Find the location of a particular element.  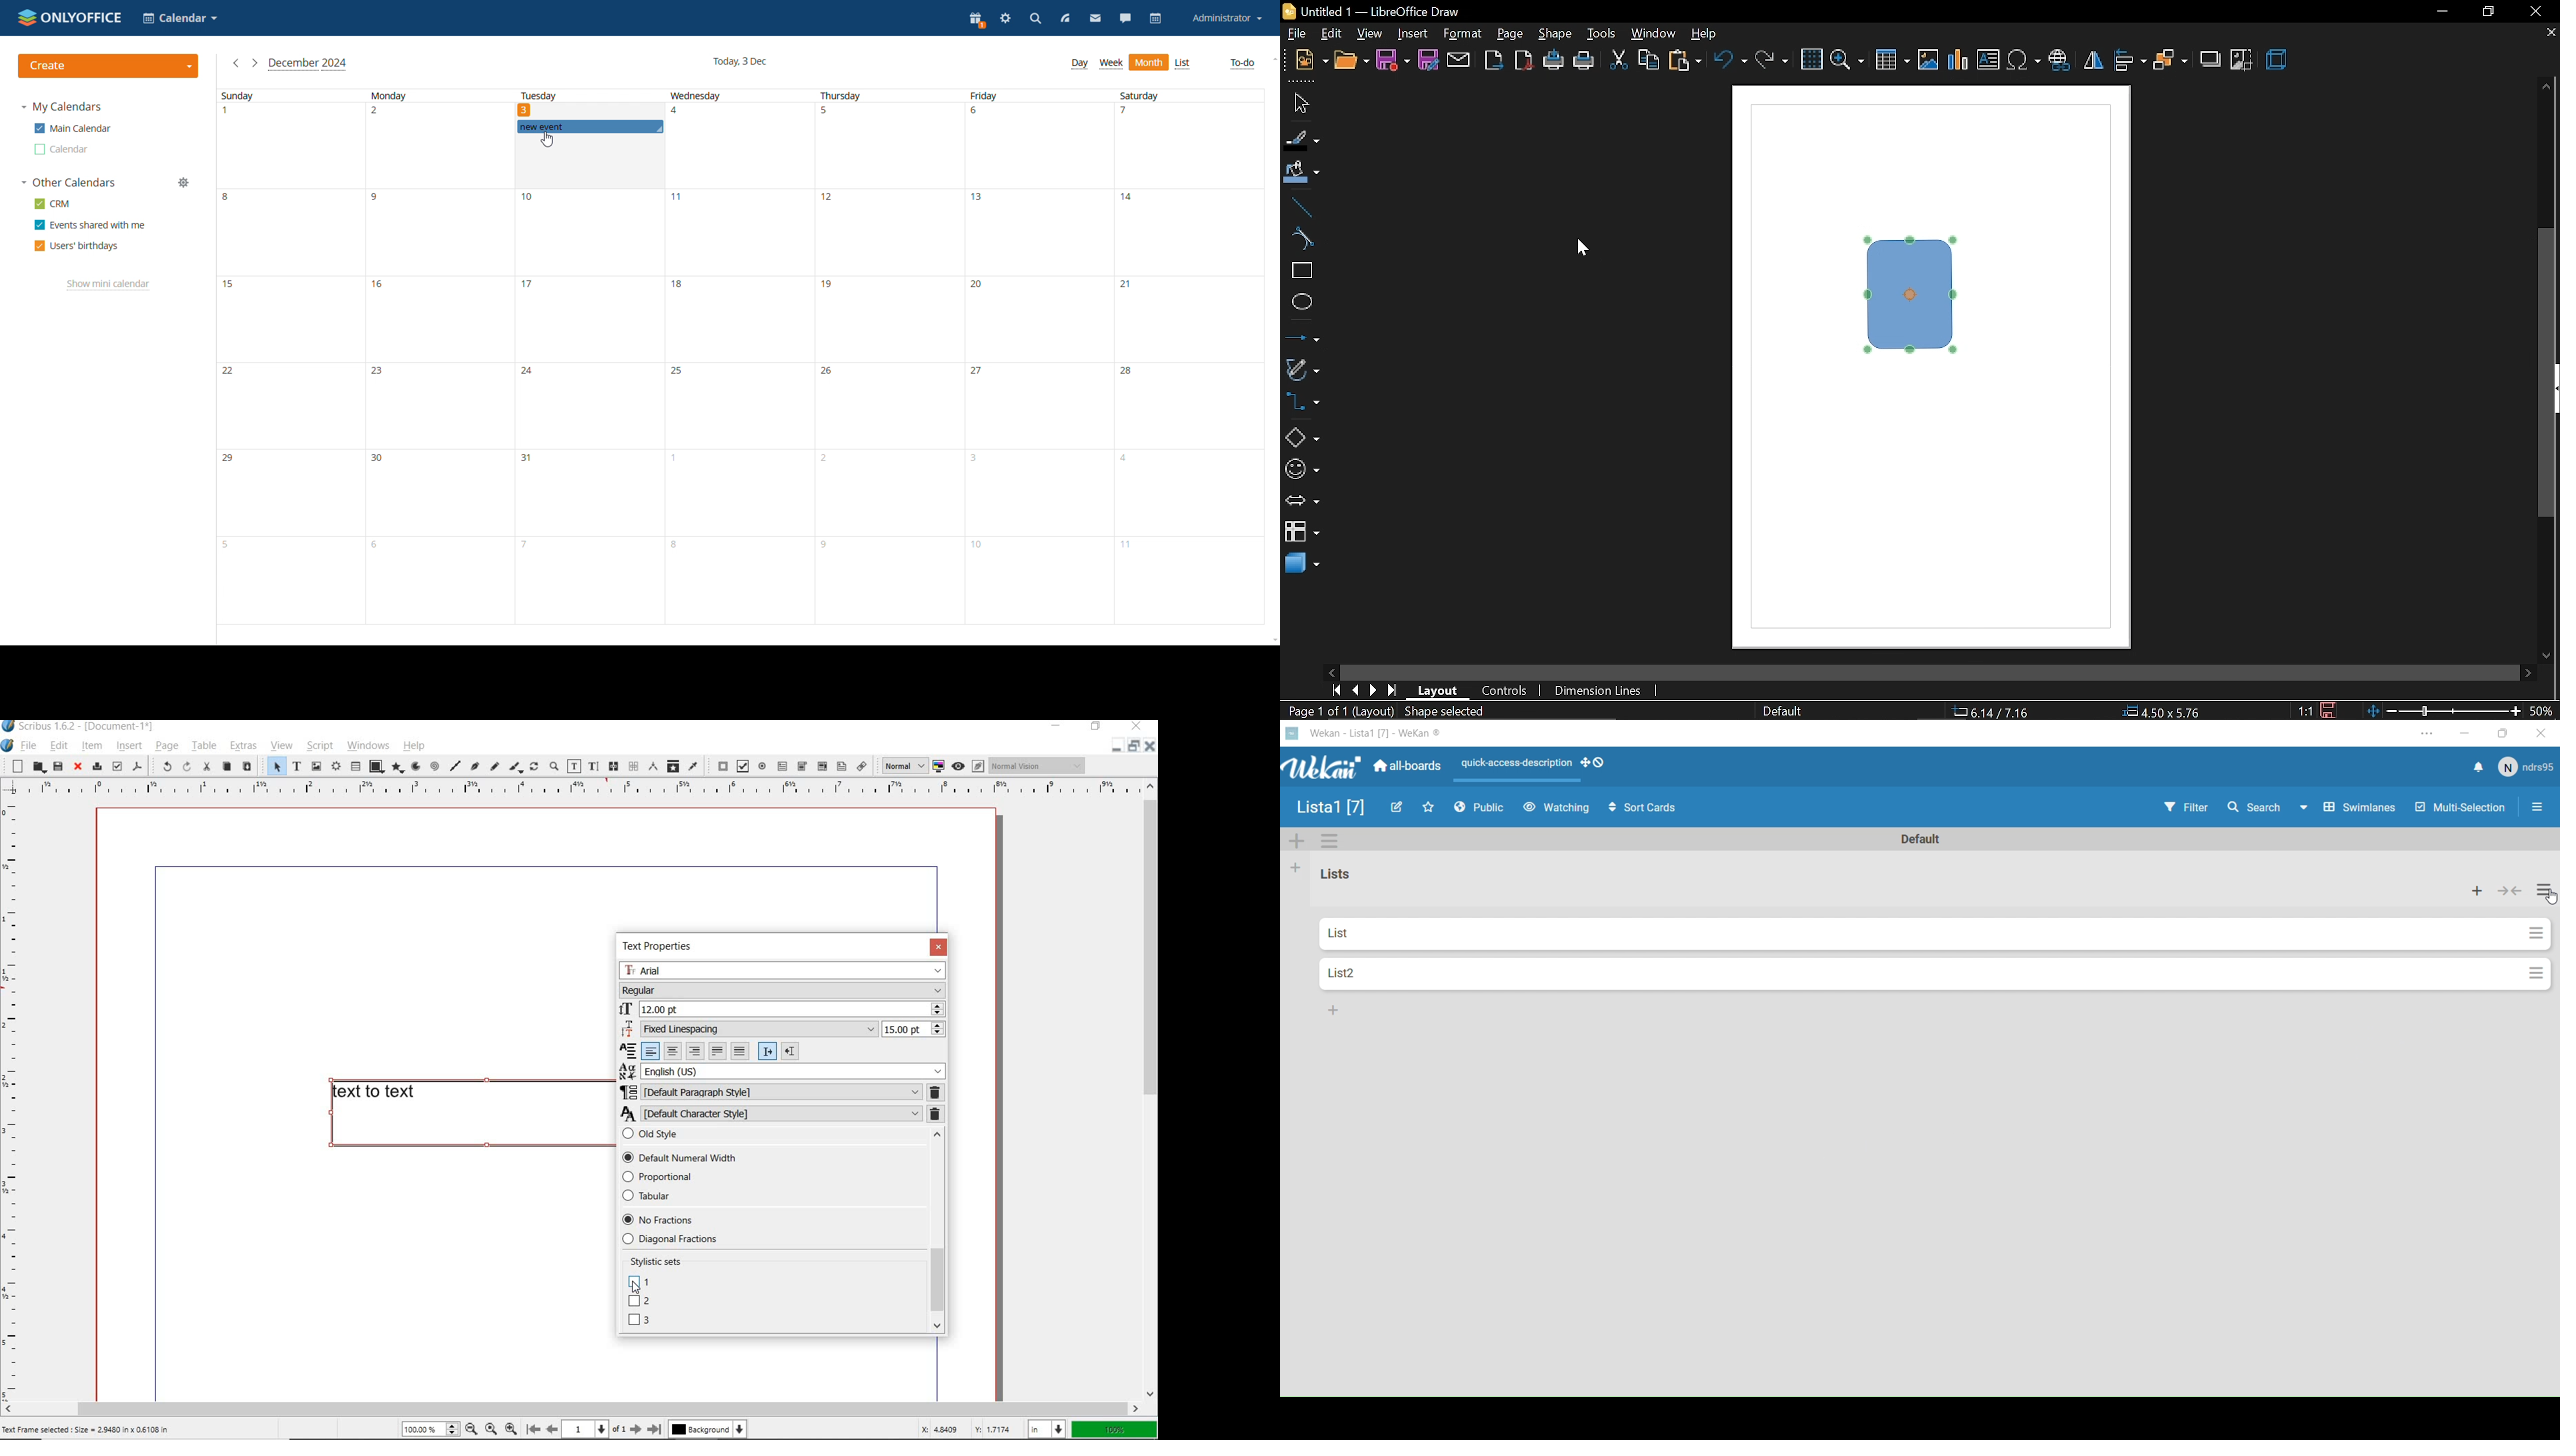

Settings is located at coordinates (2539, 806).